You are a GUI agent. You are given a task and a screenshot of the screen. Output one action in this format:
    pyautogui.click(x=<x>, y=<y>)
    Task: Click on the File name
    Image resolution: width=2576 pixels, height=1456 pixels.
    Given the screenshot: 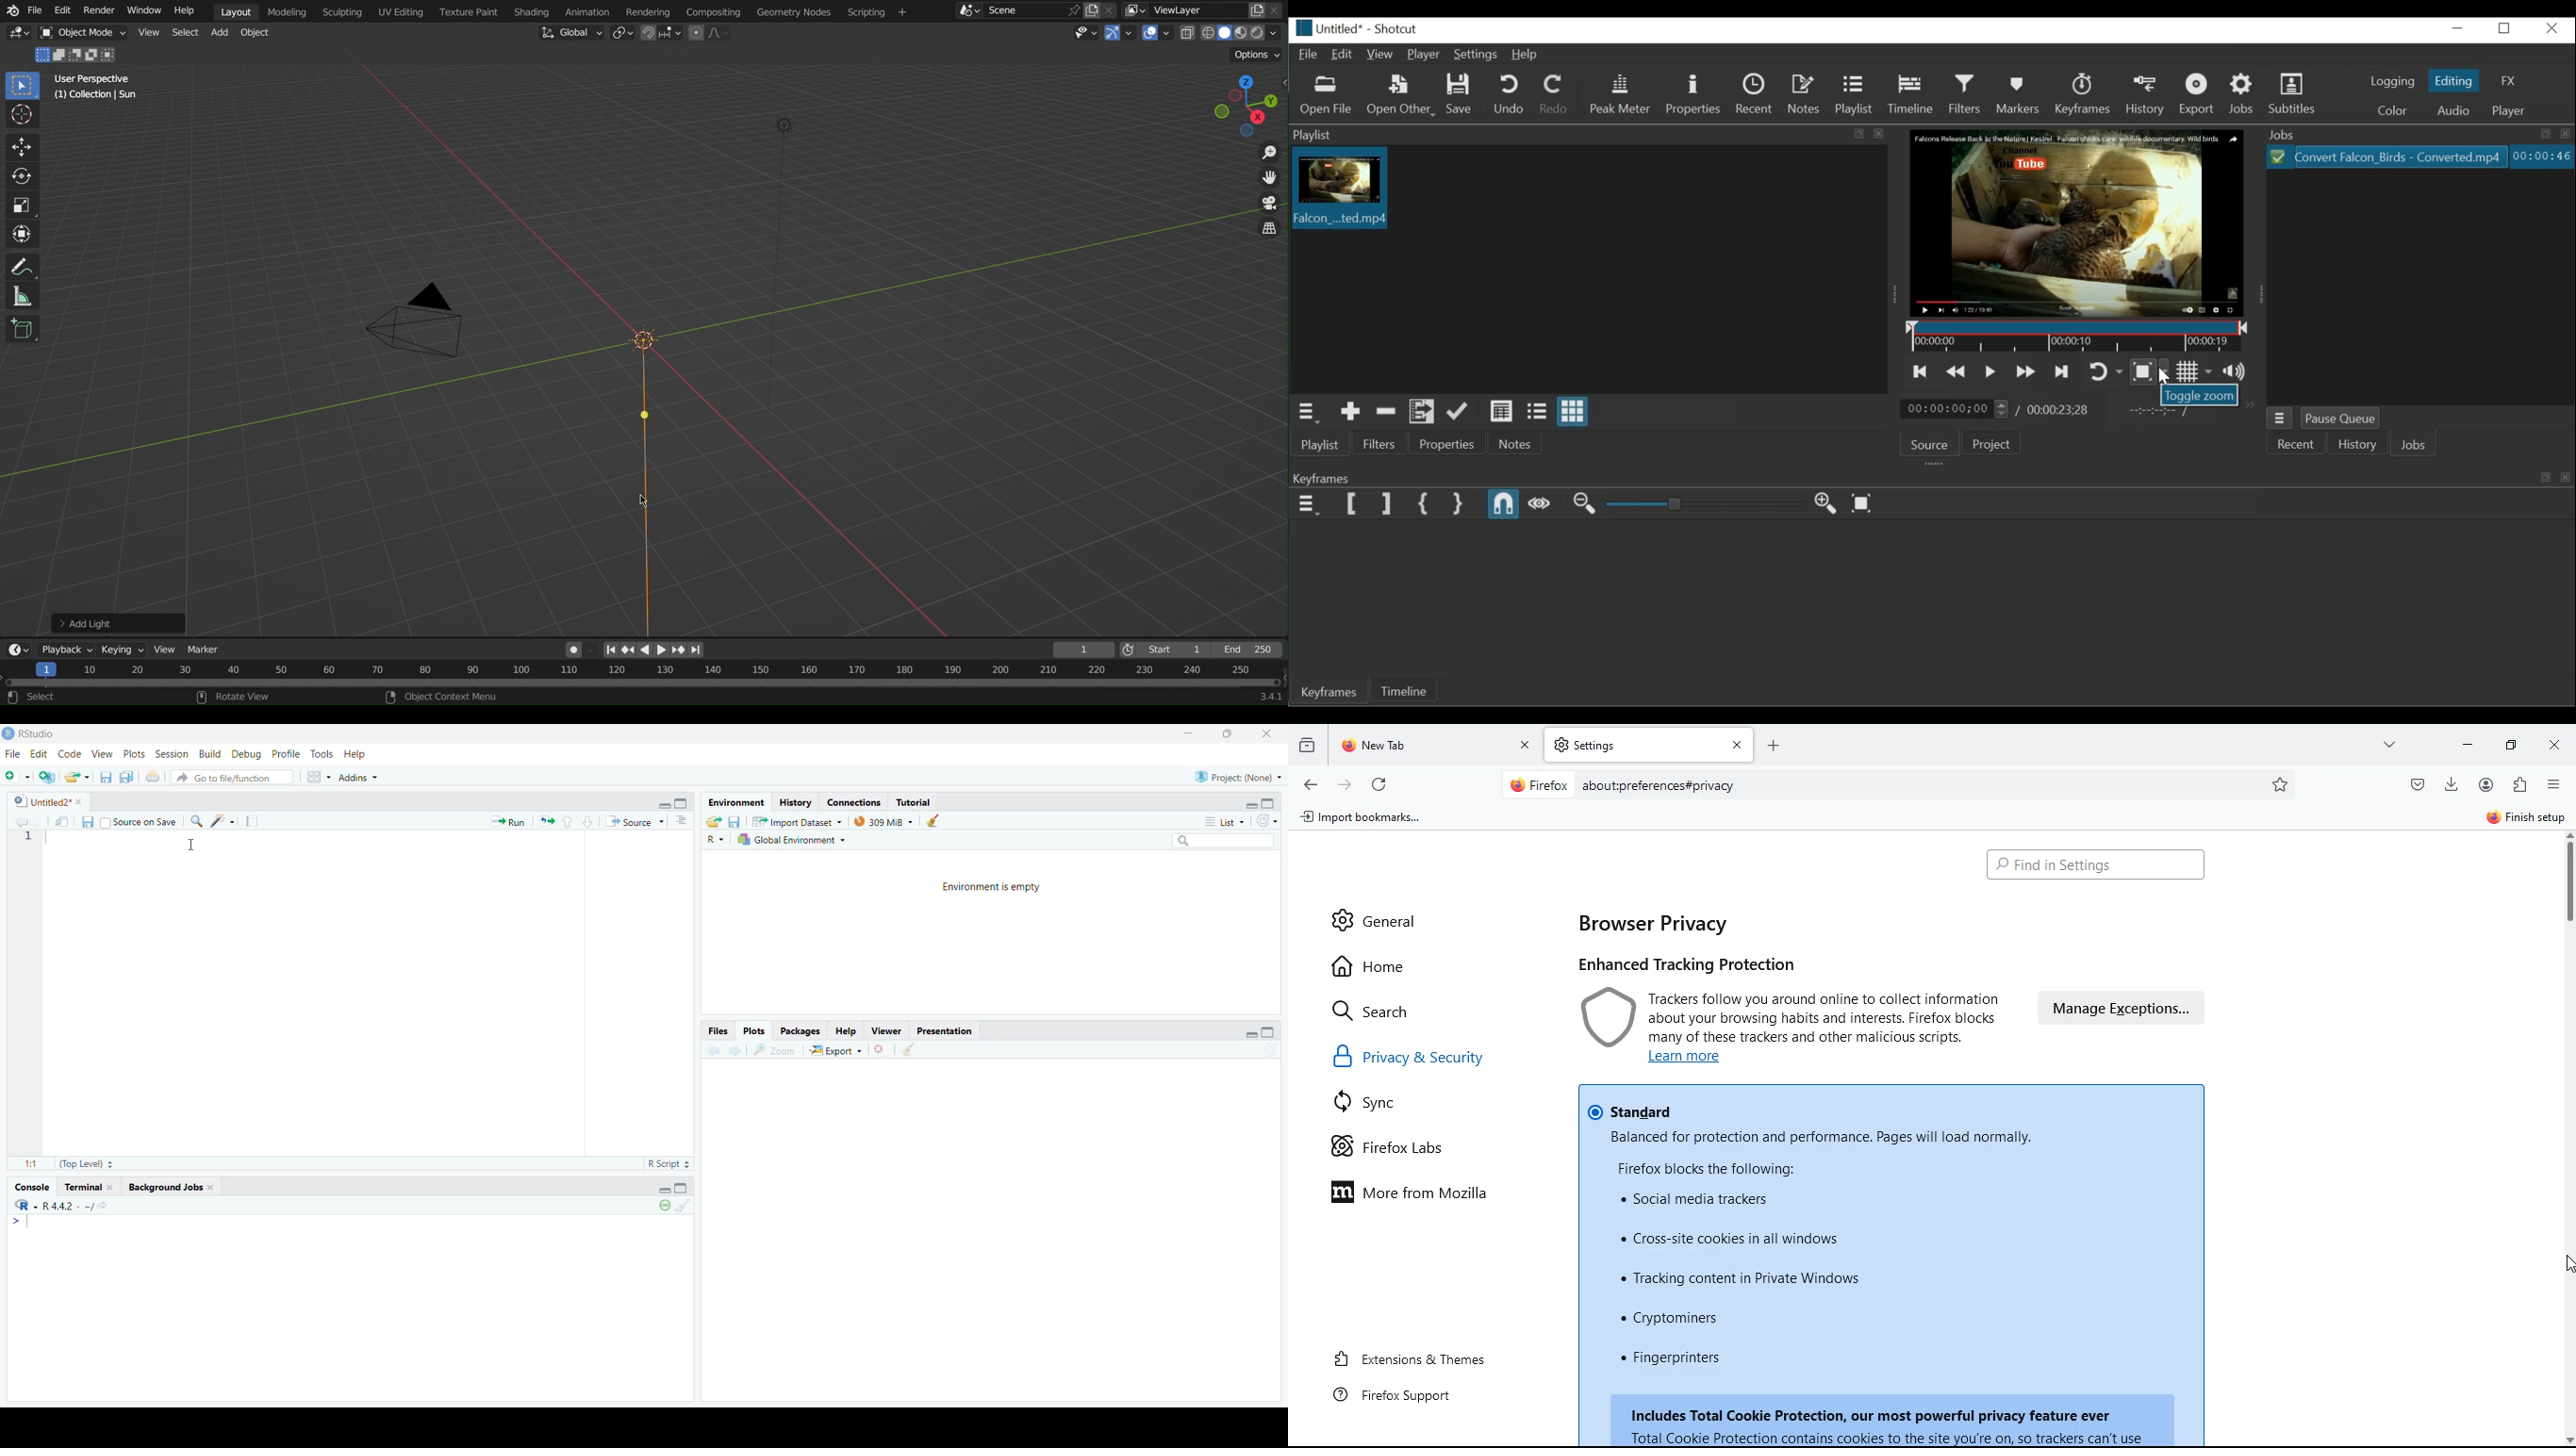 What is the action you would take?
    pyautogui.click(x=1326, y=29)
    